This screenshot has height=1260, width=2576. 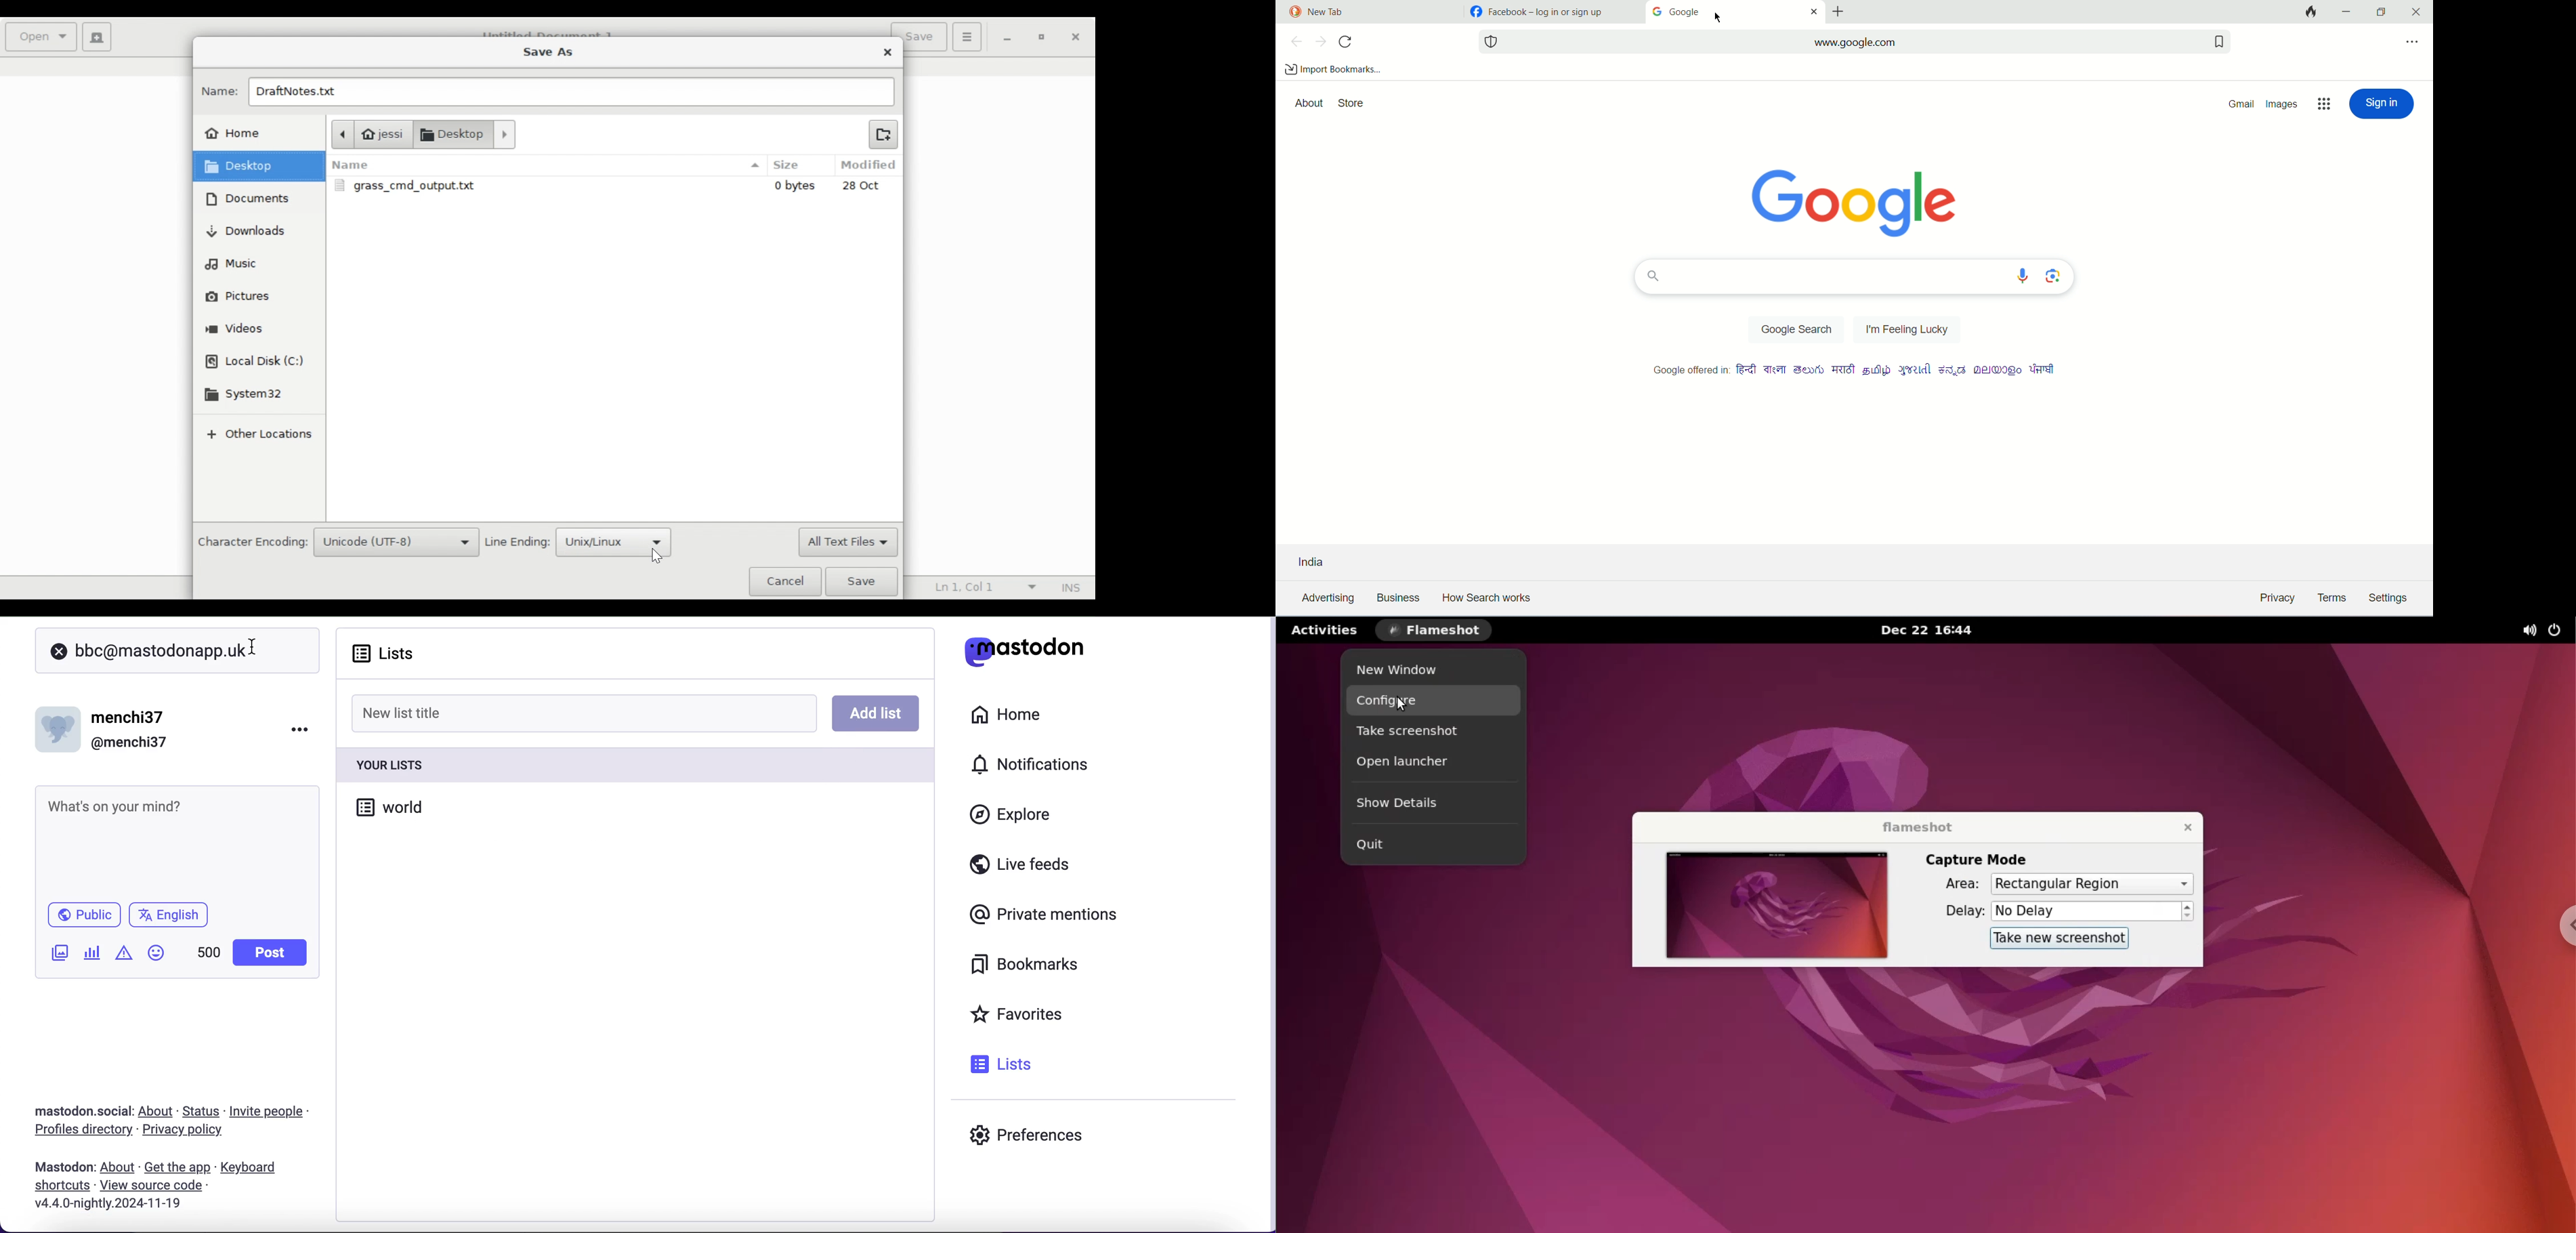 What do you see at coordinates (399, 809) in the screenshot?
I see `world` at bounding box center [399, 809].